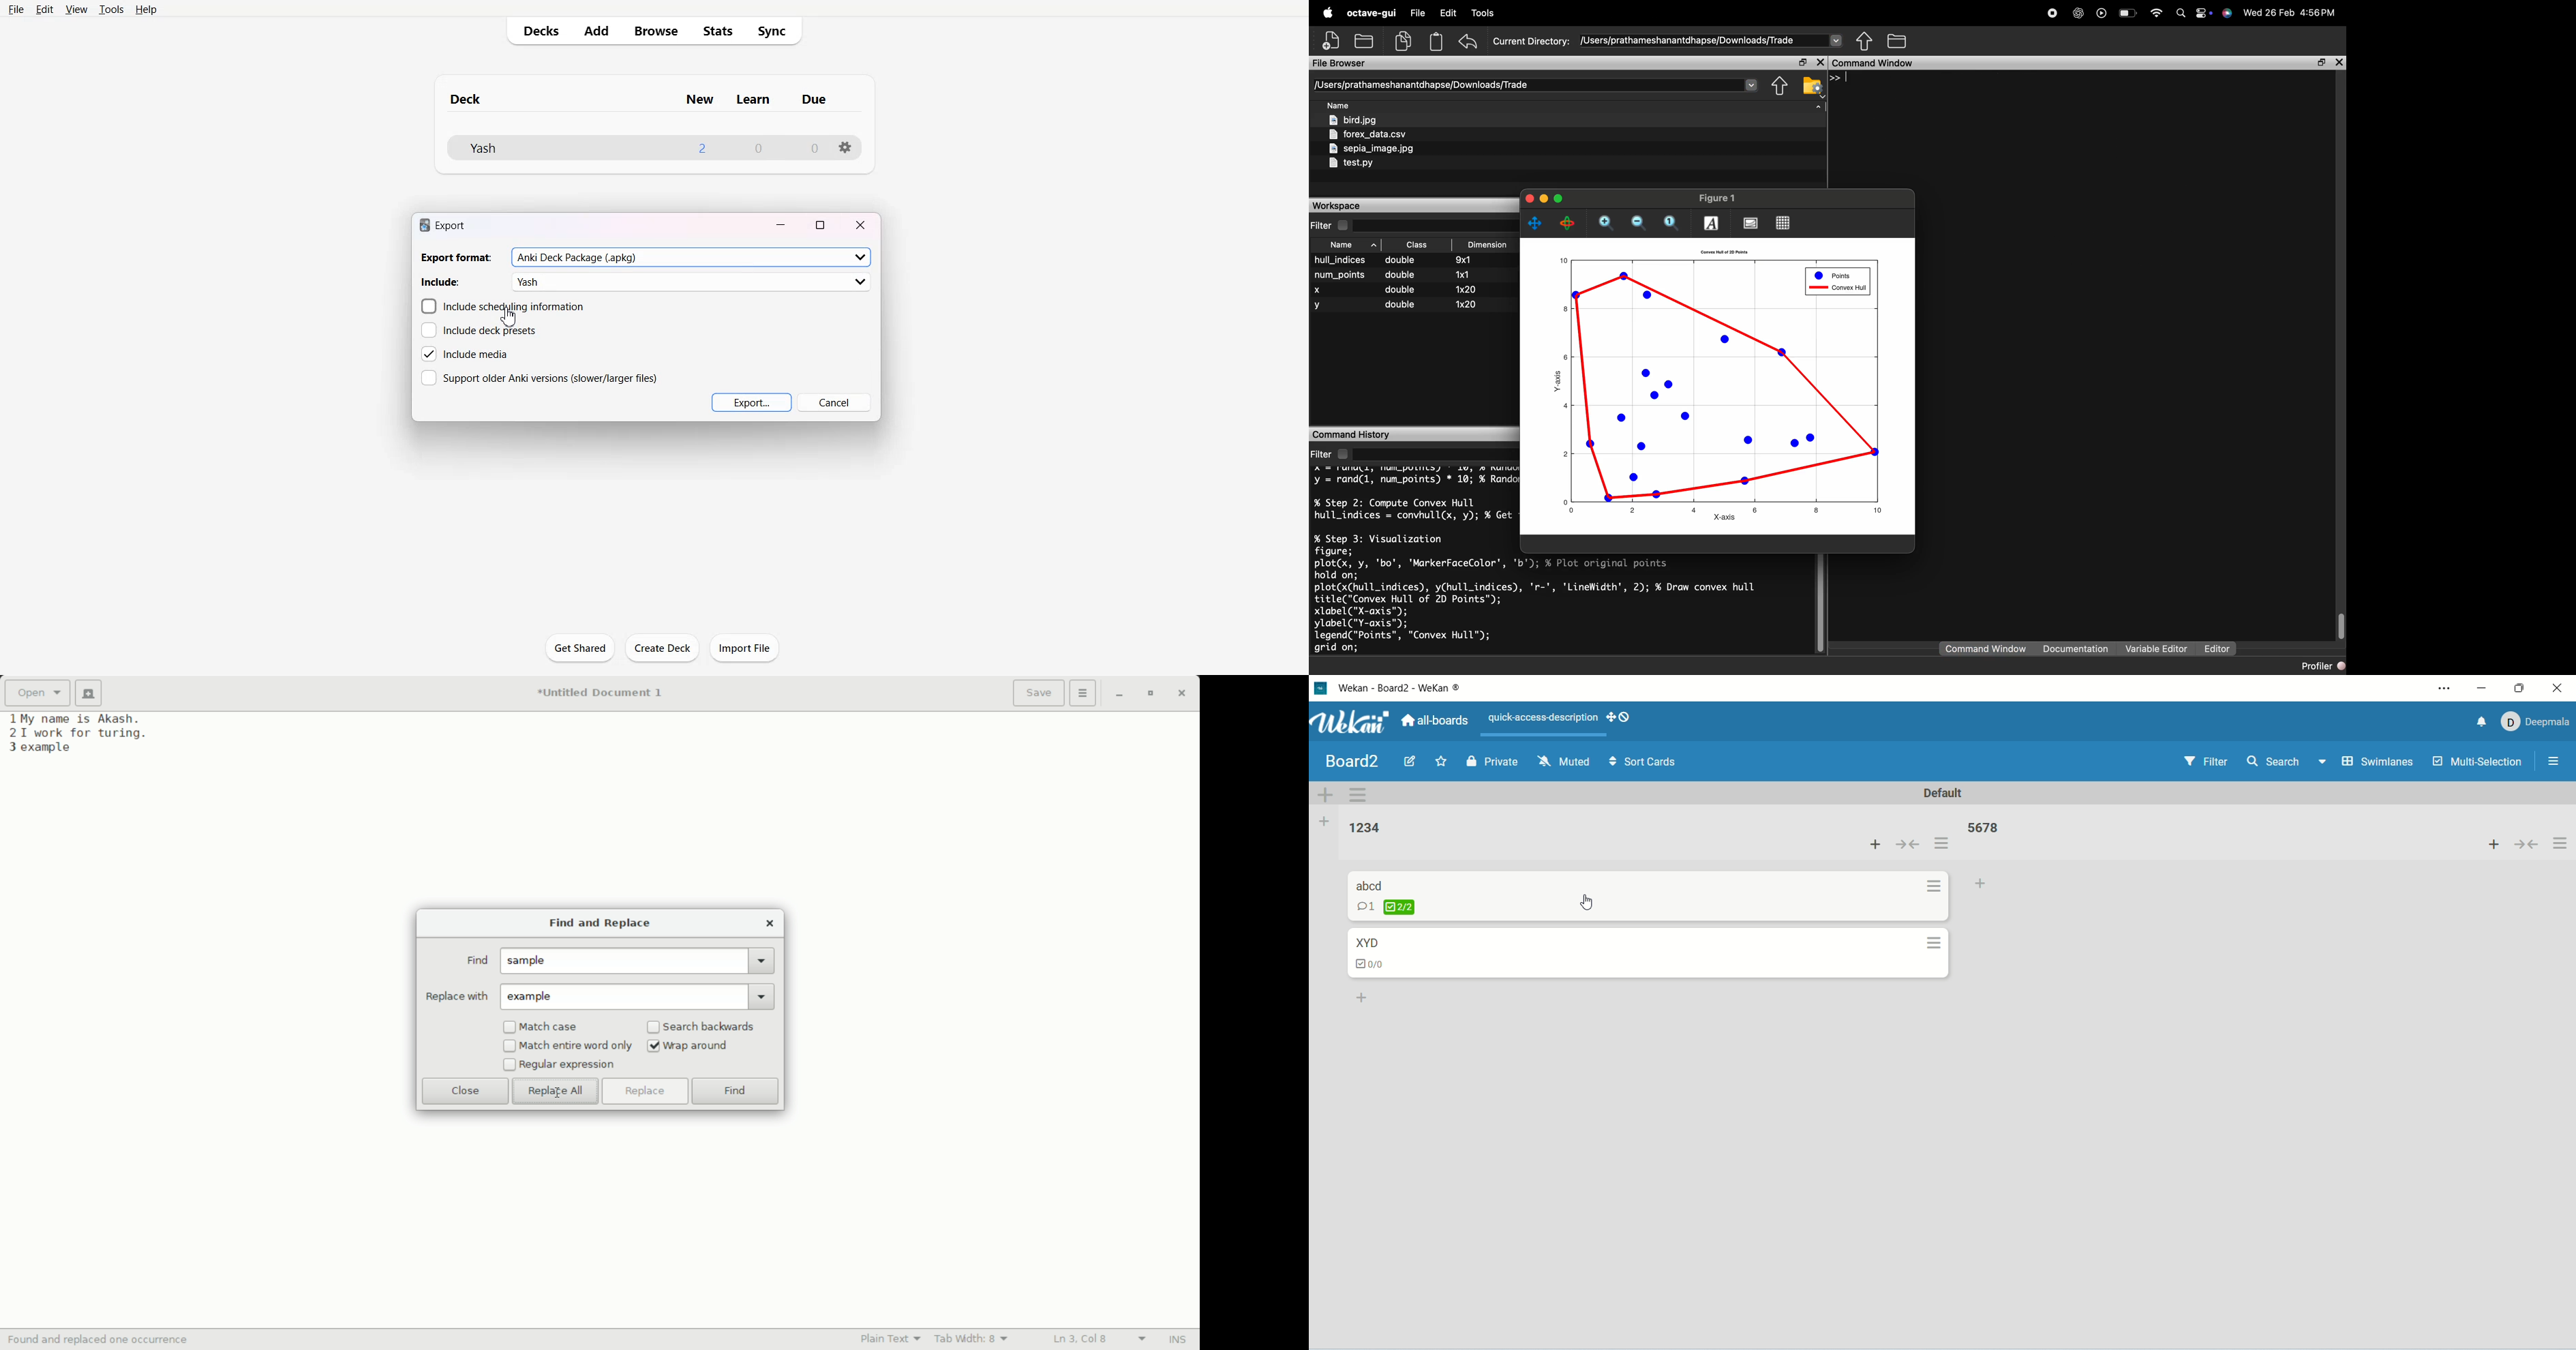 This screenshot has height=1372, width=2576. What do you see at coordinates (1366, 942) in the screenshot?
I see `card title` at bounding box center [1366, 942].